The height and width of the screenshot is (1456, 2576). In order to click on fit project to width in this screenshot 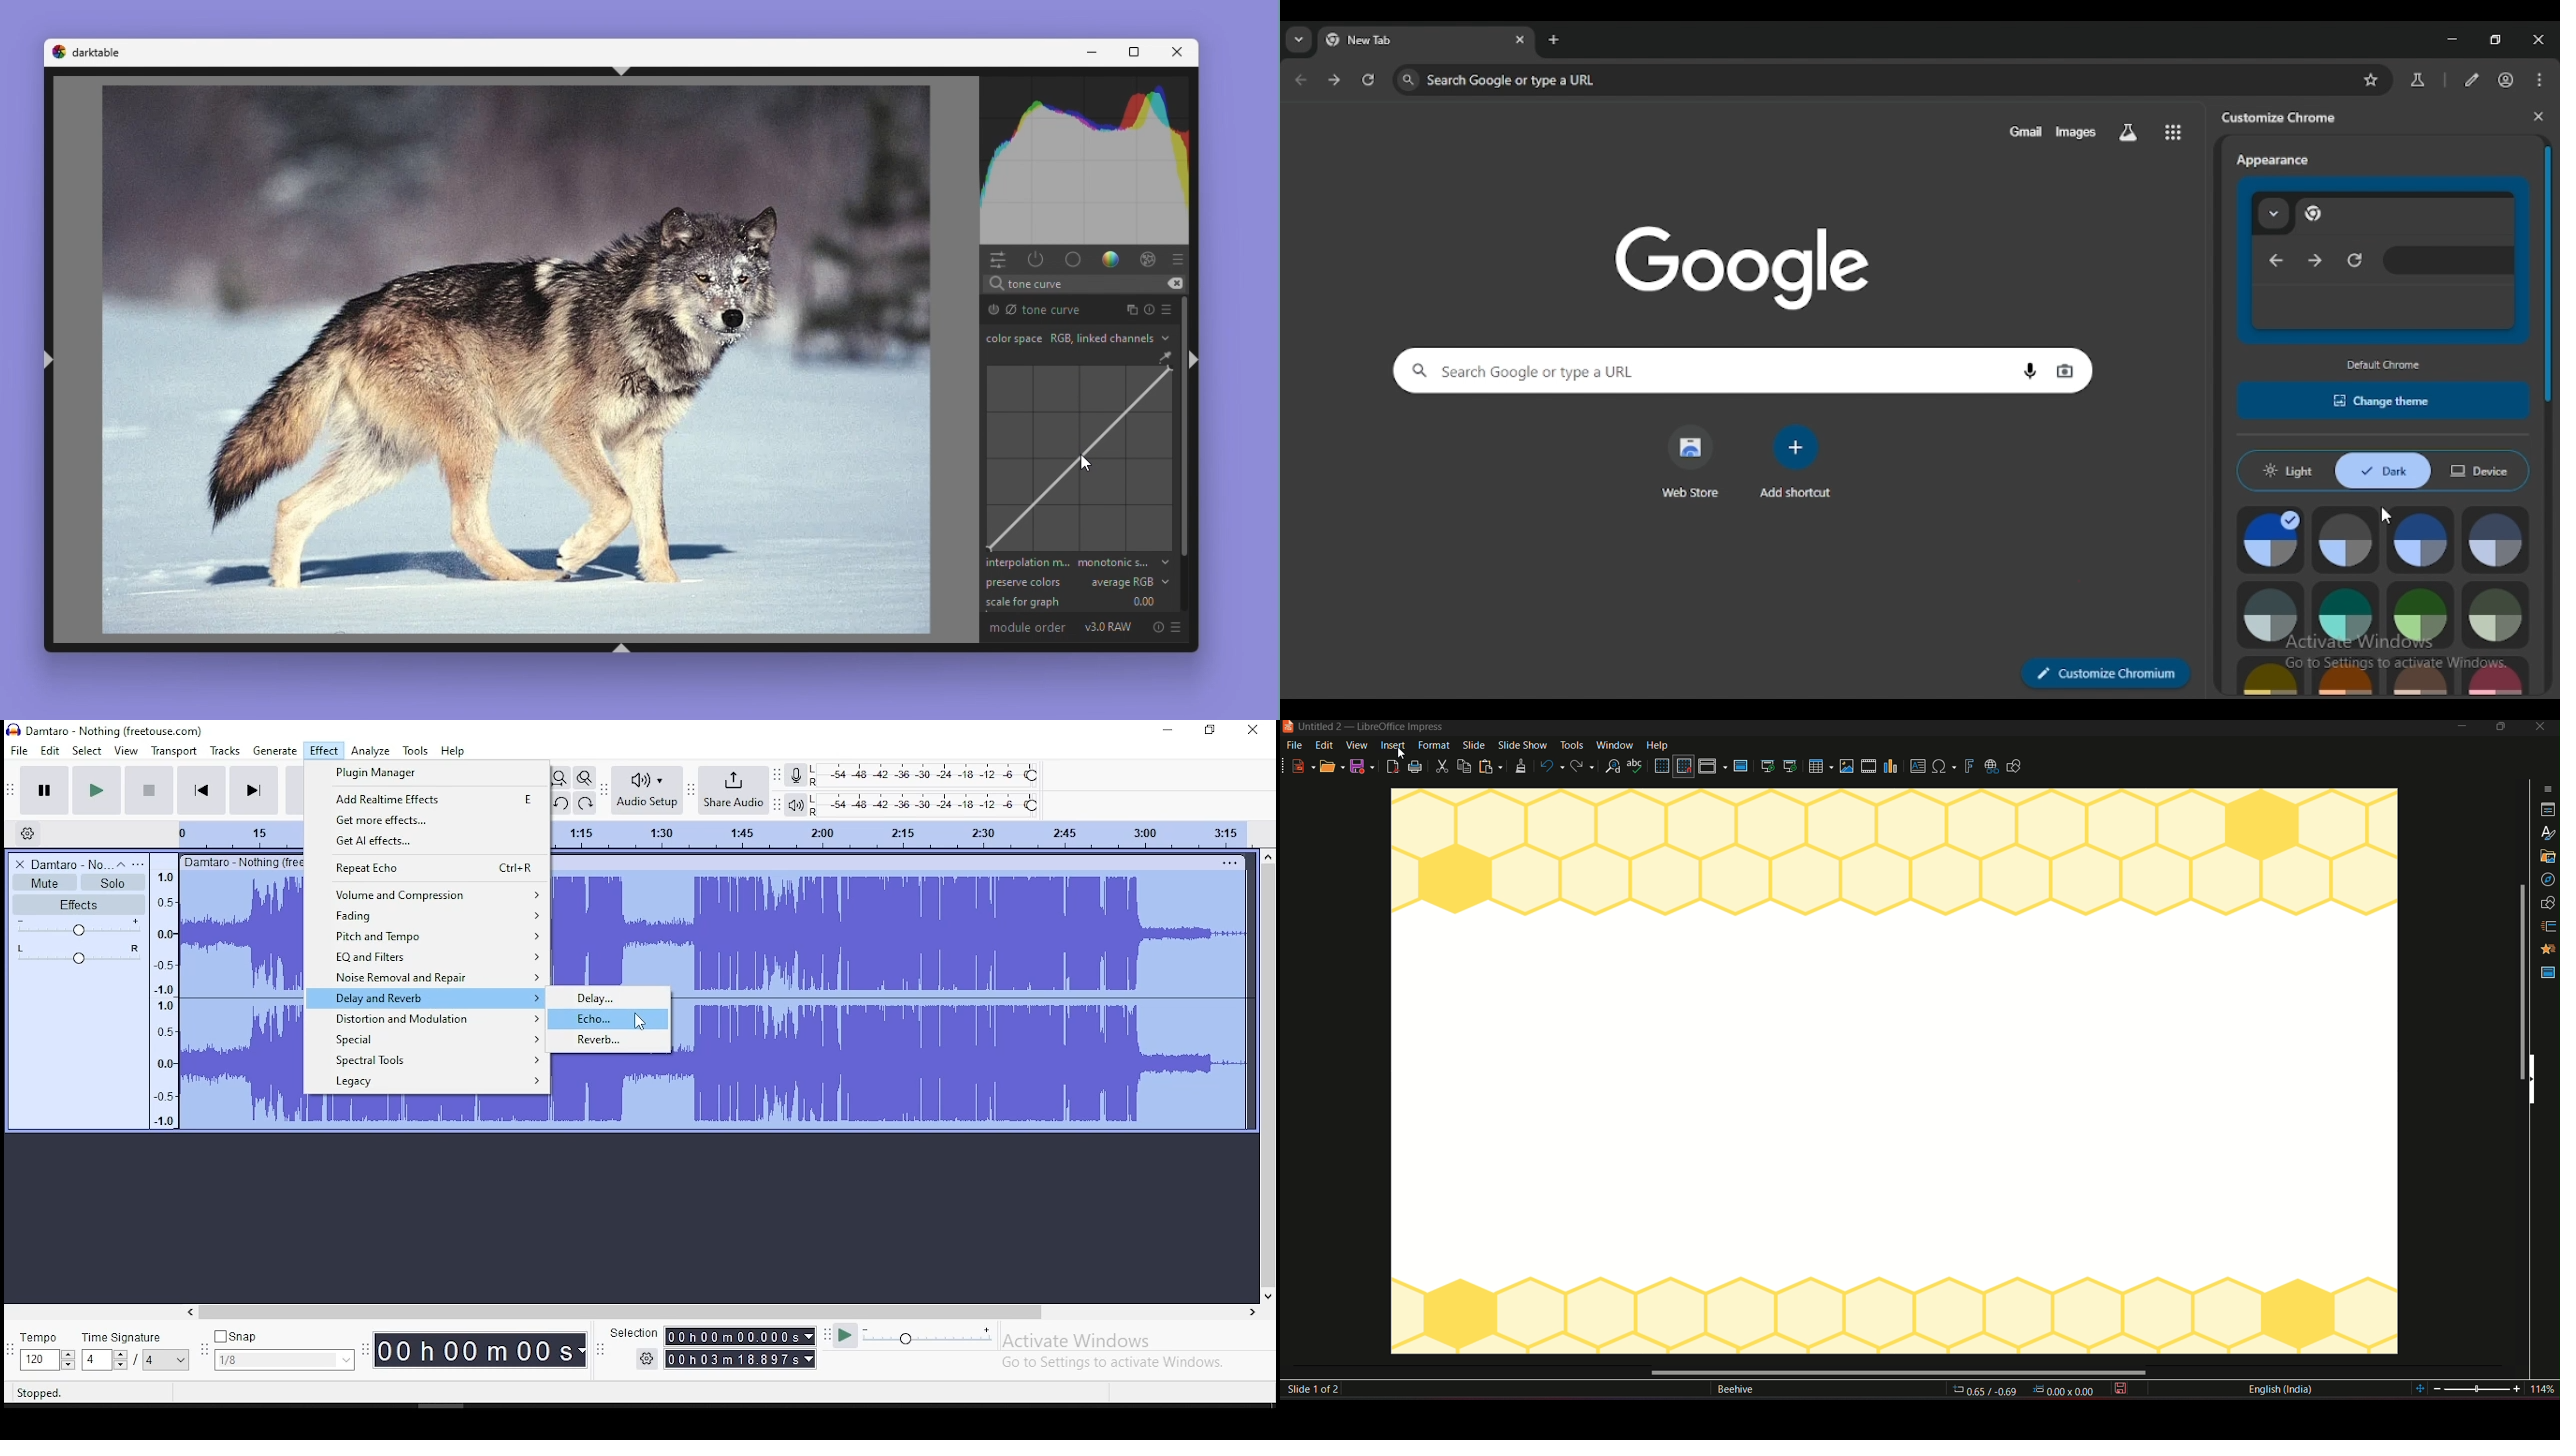, I will do `click(559, 778)`.